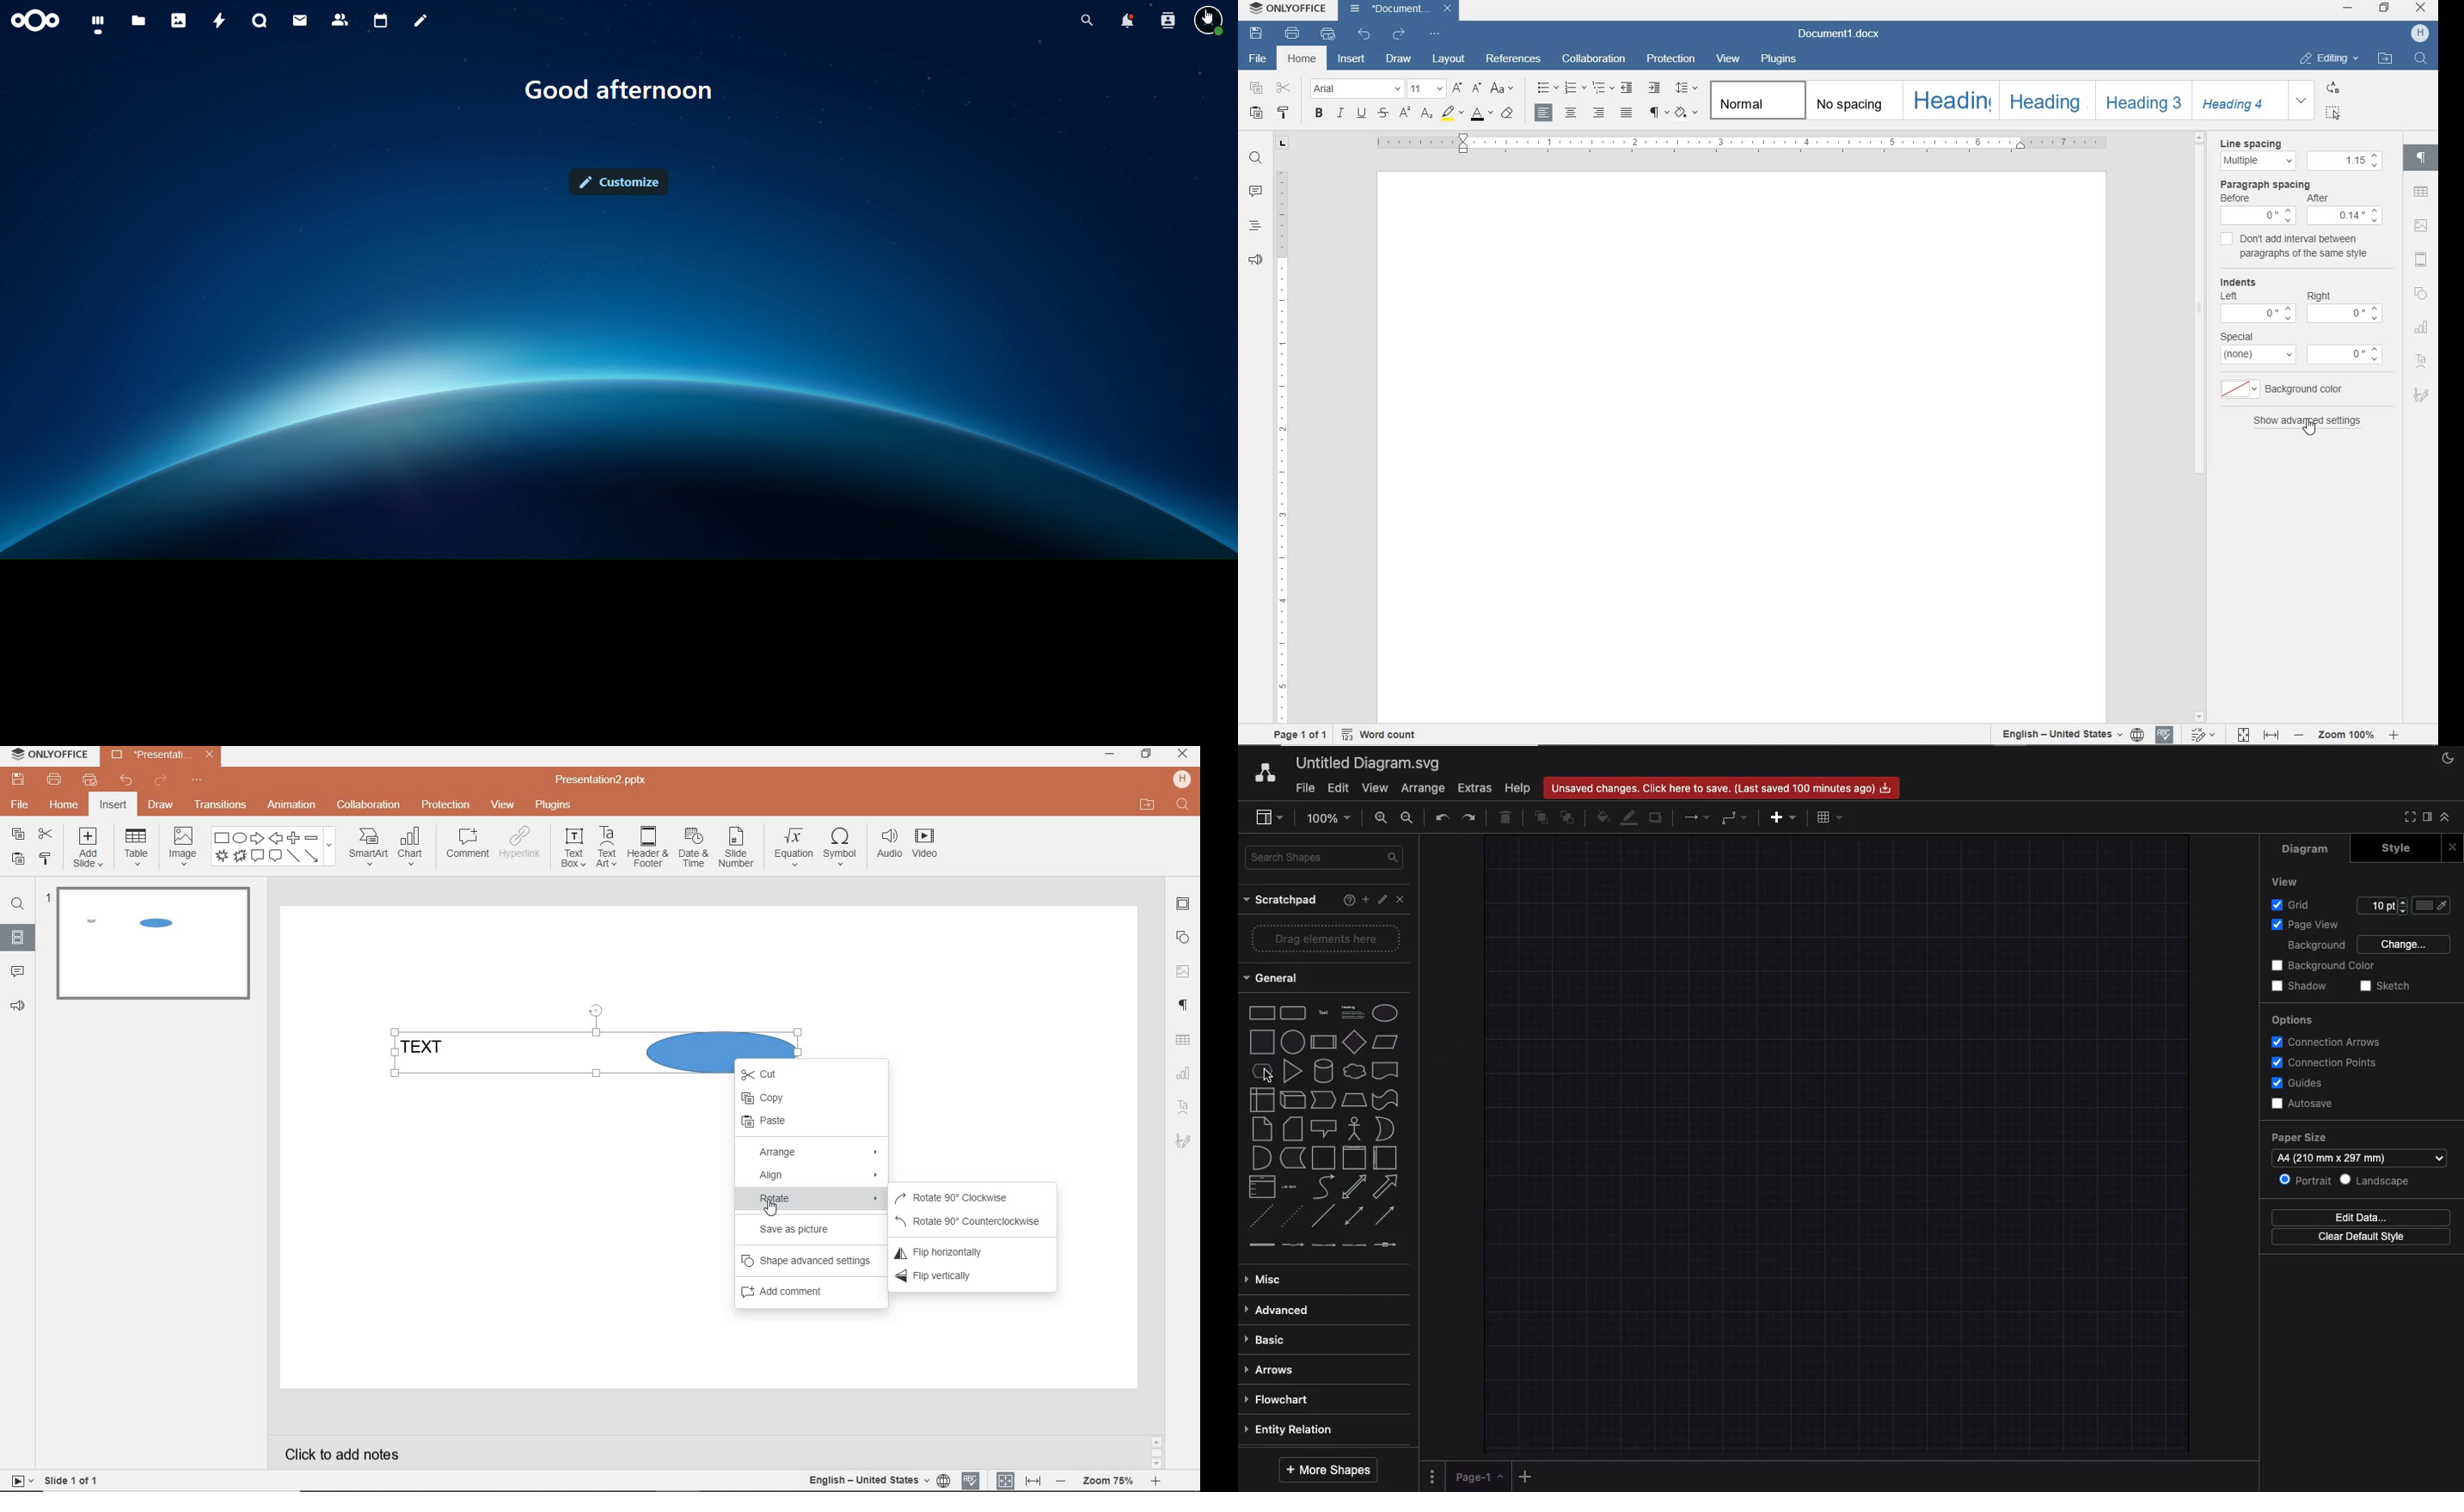 Image resolution: width=2464 pixels, height=1512 pixels. Describe the element at coordinates (2297, 156) in the screenshot. I see `Line spacing:Multipe - 1.15` at that location.